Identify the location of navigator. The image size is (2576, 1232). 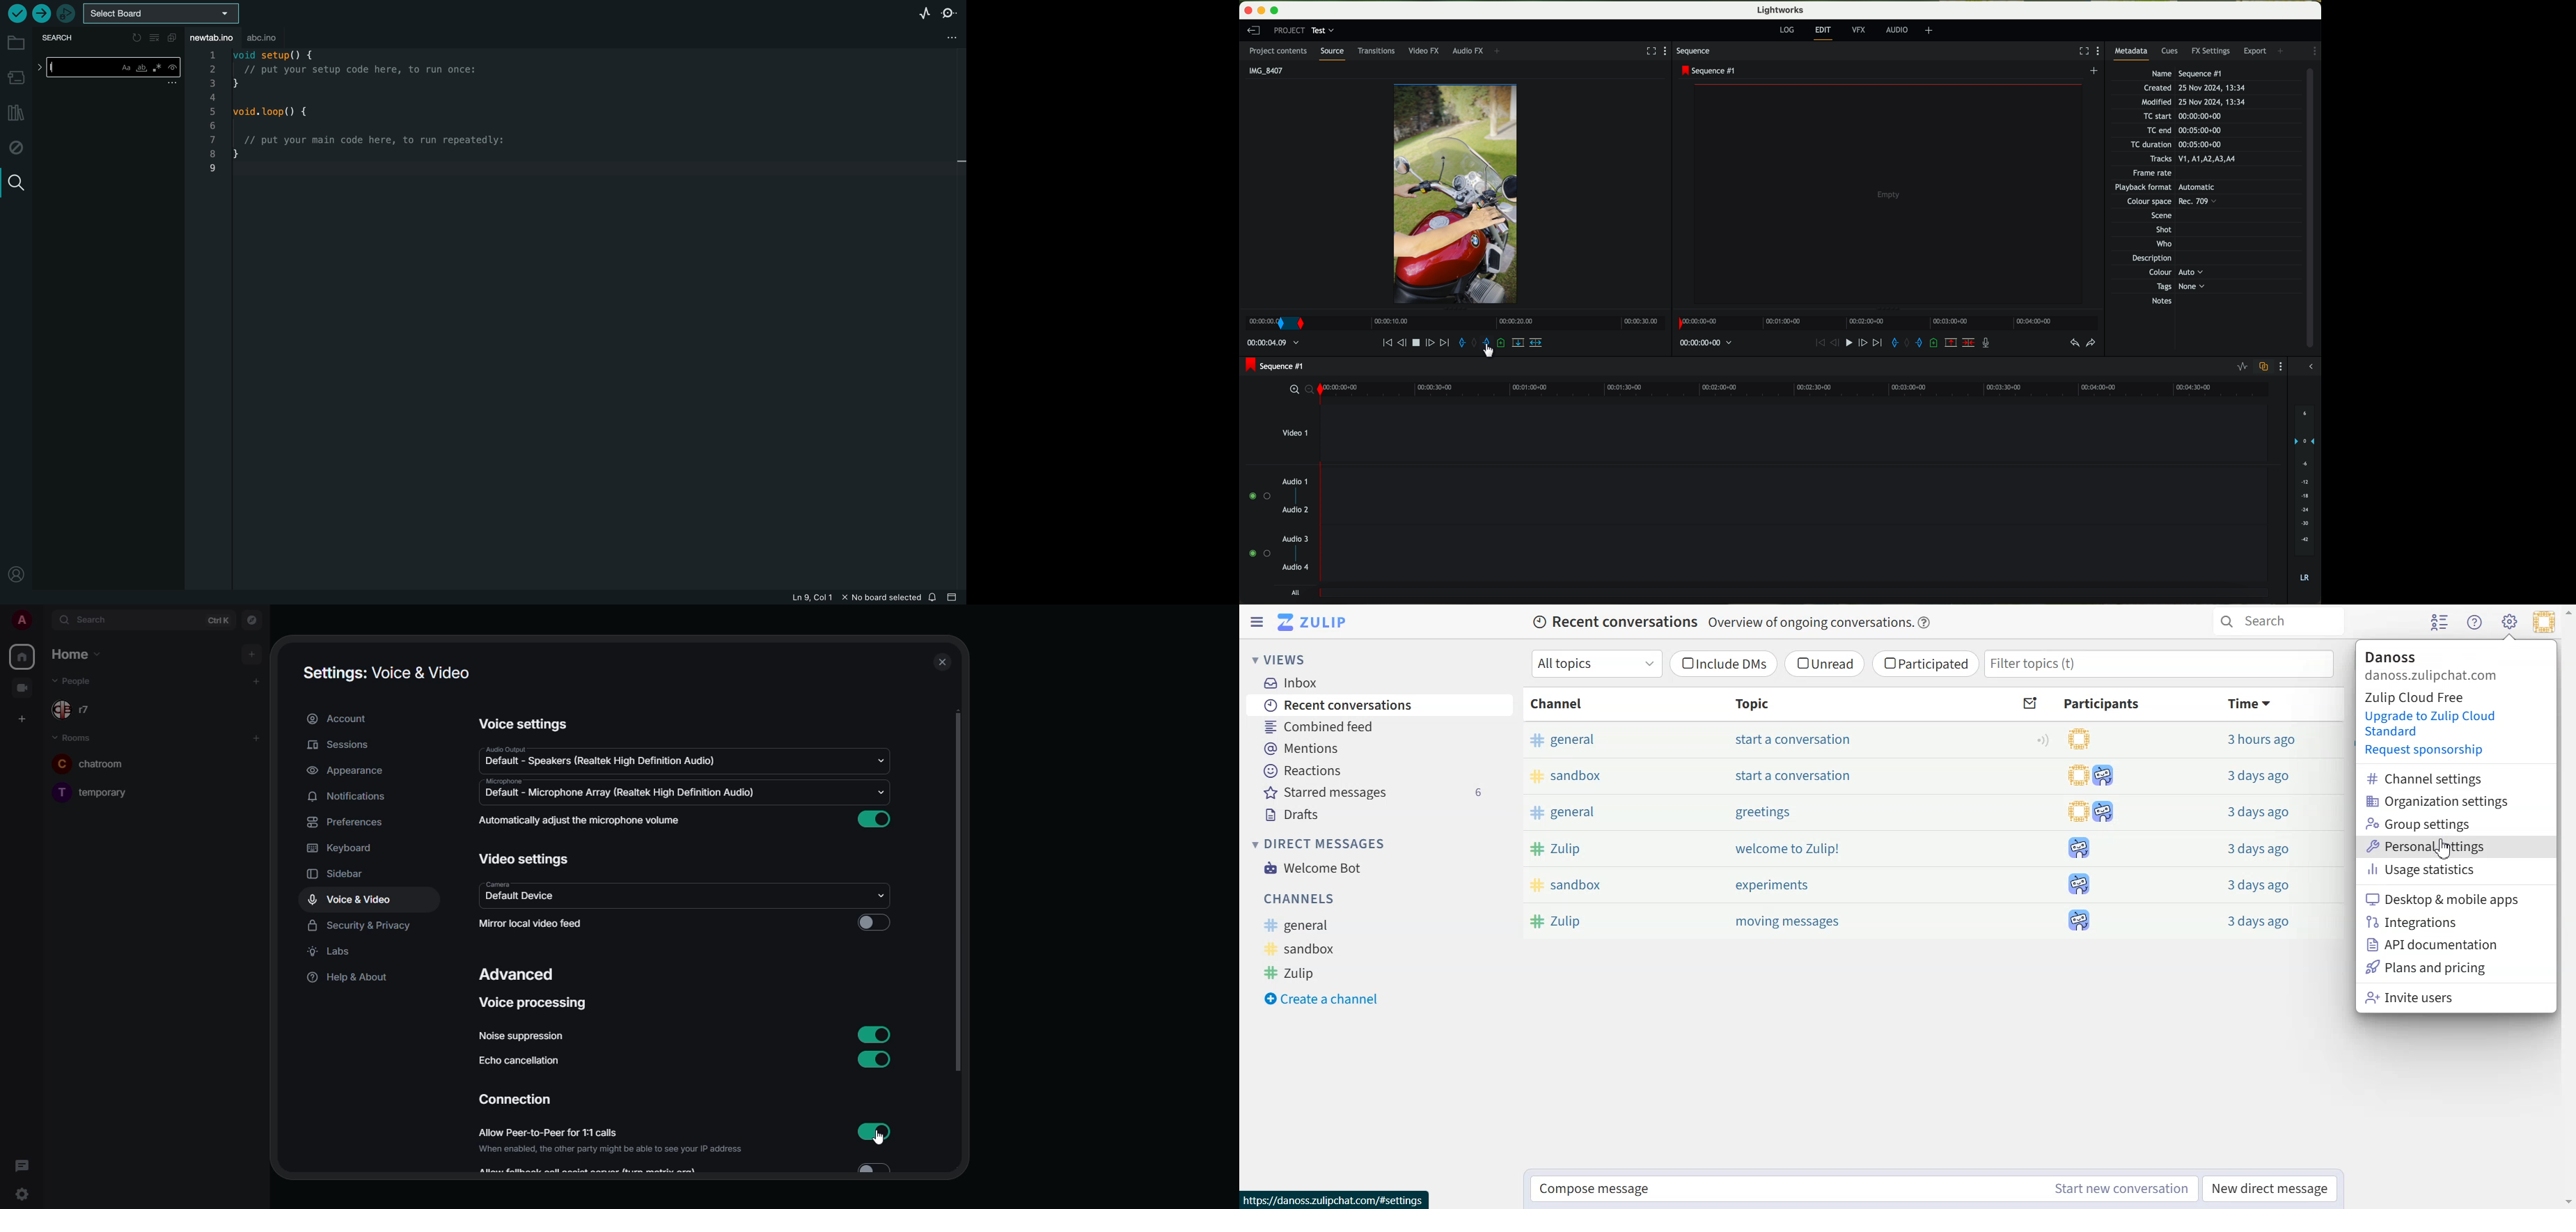
(249, 619).